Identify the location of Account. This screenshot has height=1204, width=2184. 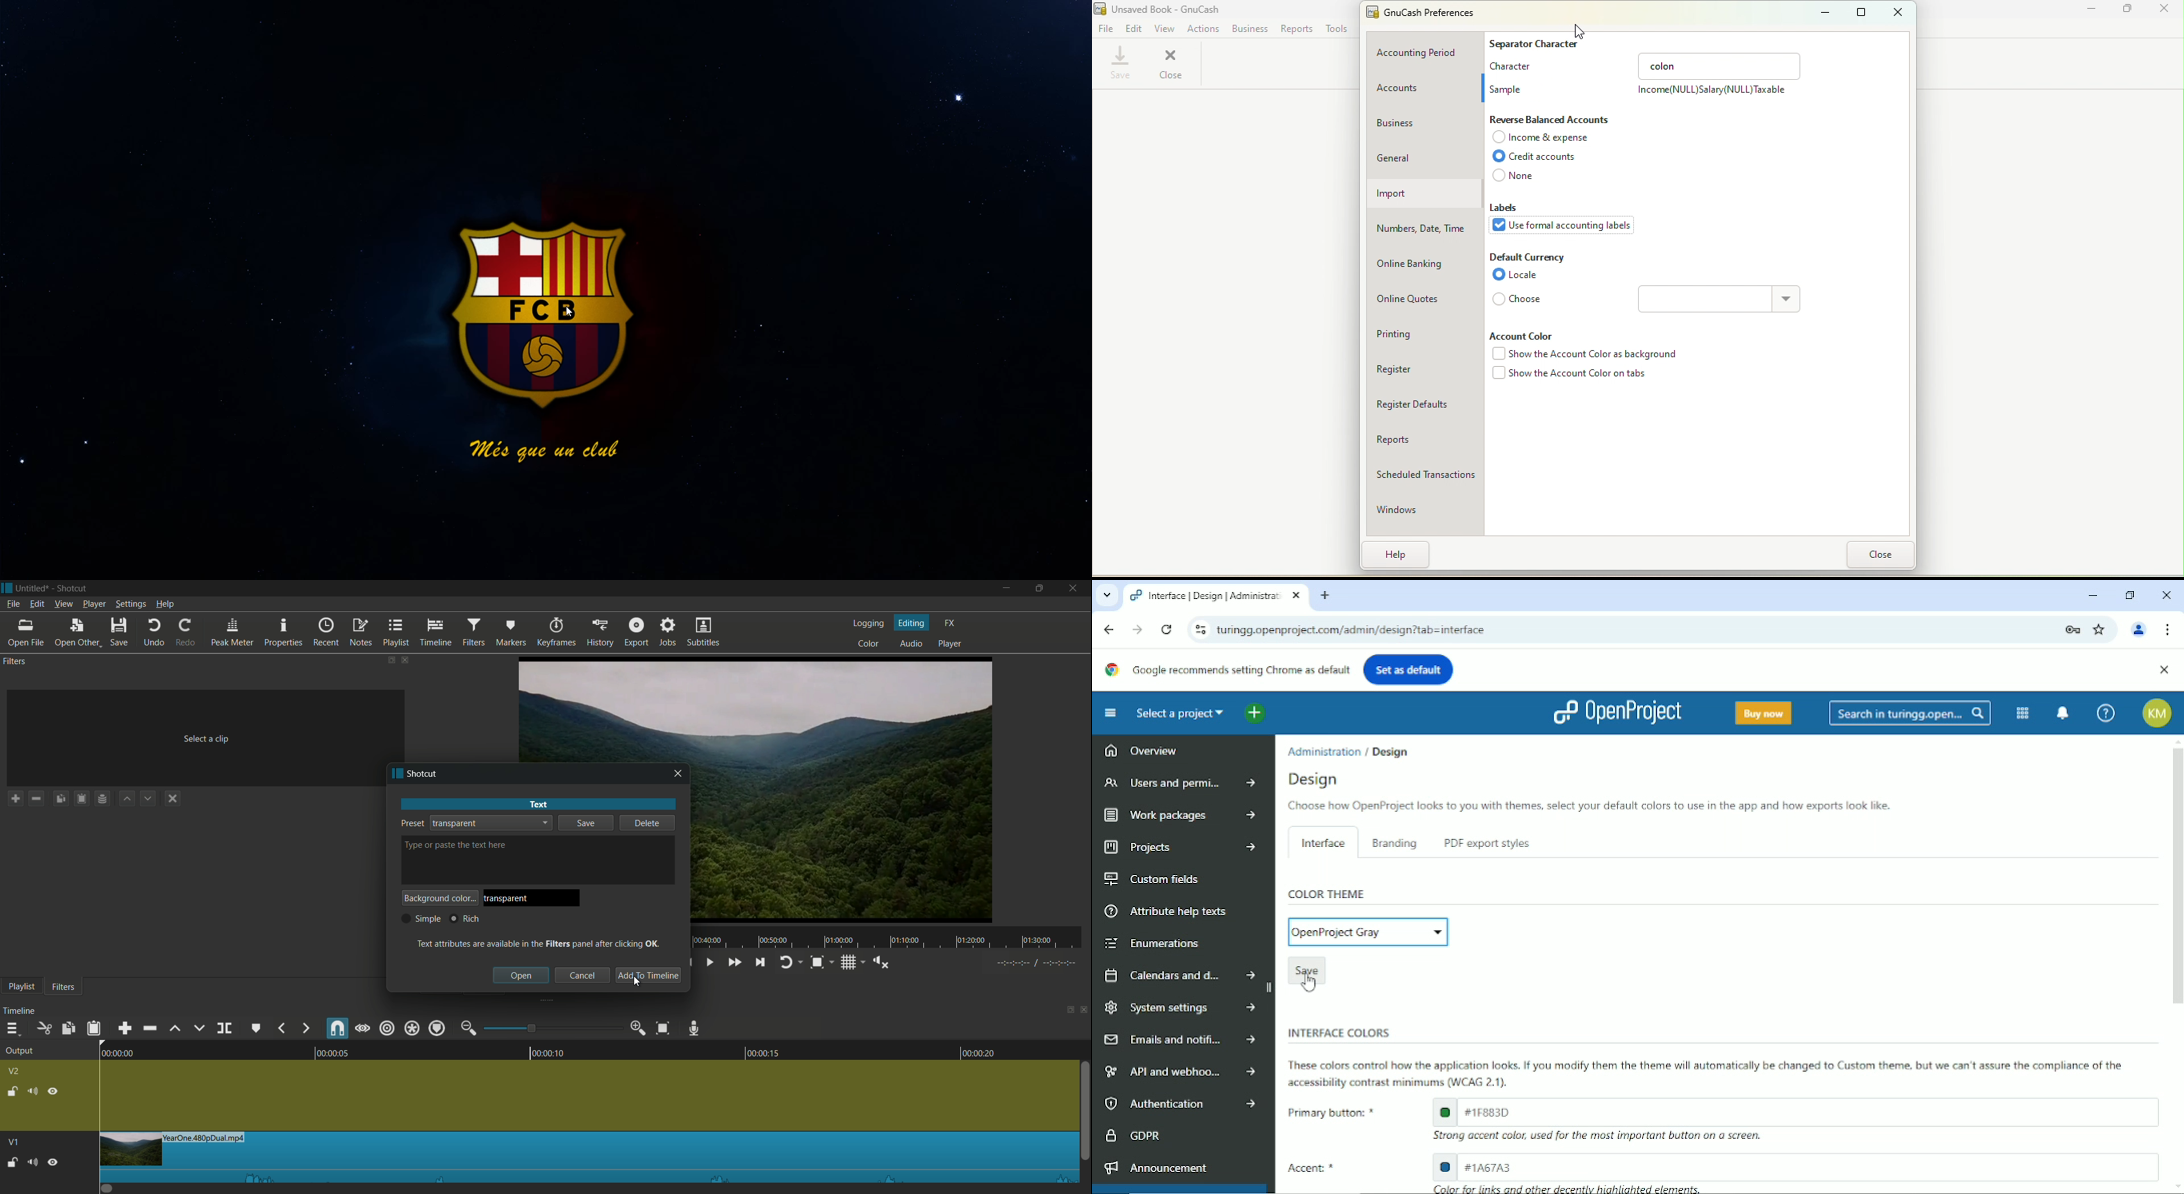
(2140, 628).